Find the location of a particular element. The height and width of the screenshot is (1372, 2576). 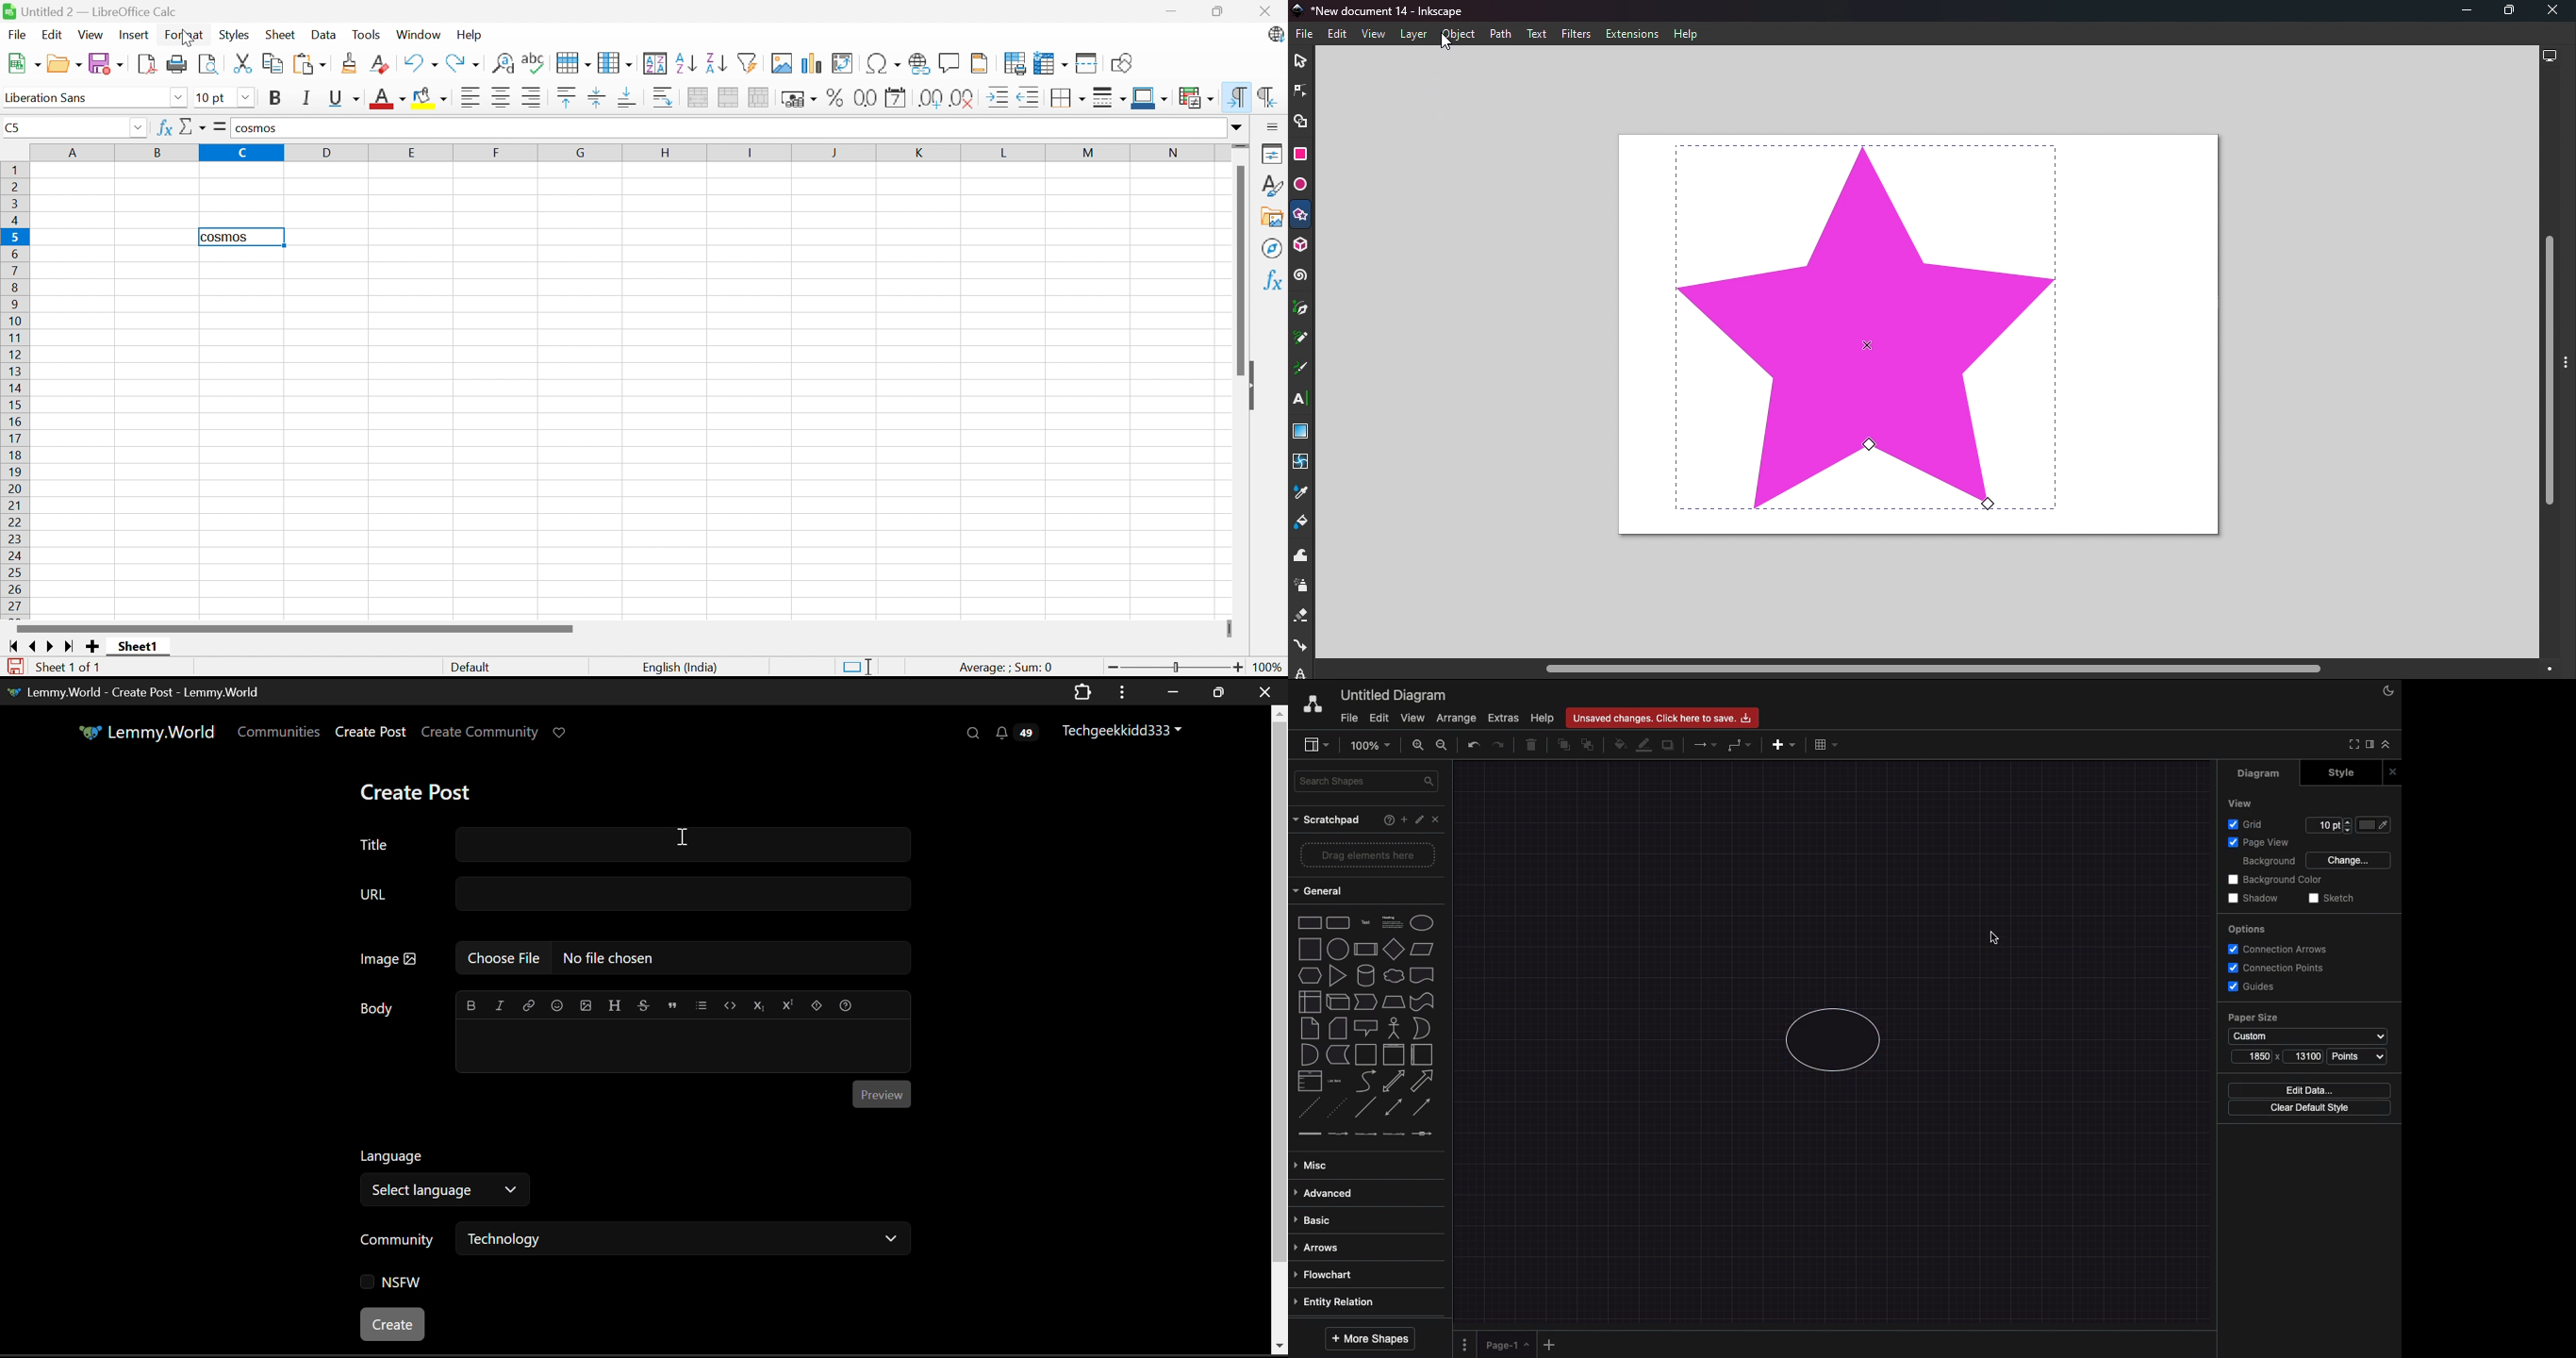

Link is located at coordinates (527, 1007).